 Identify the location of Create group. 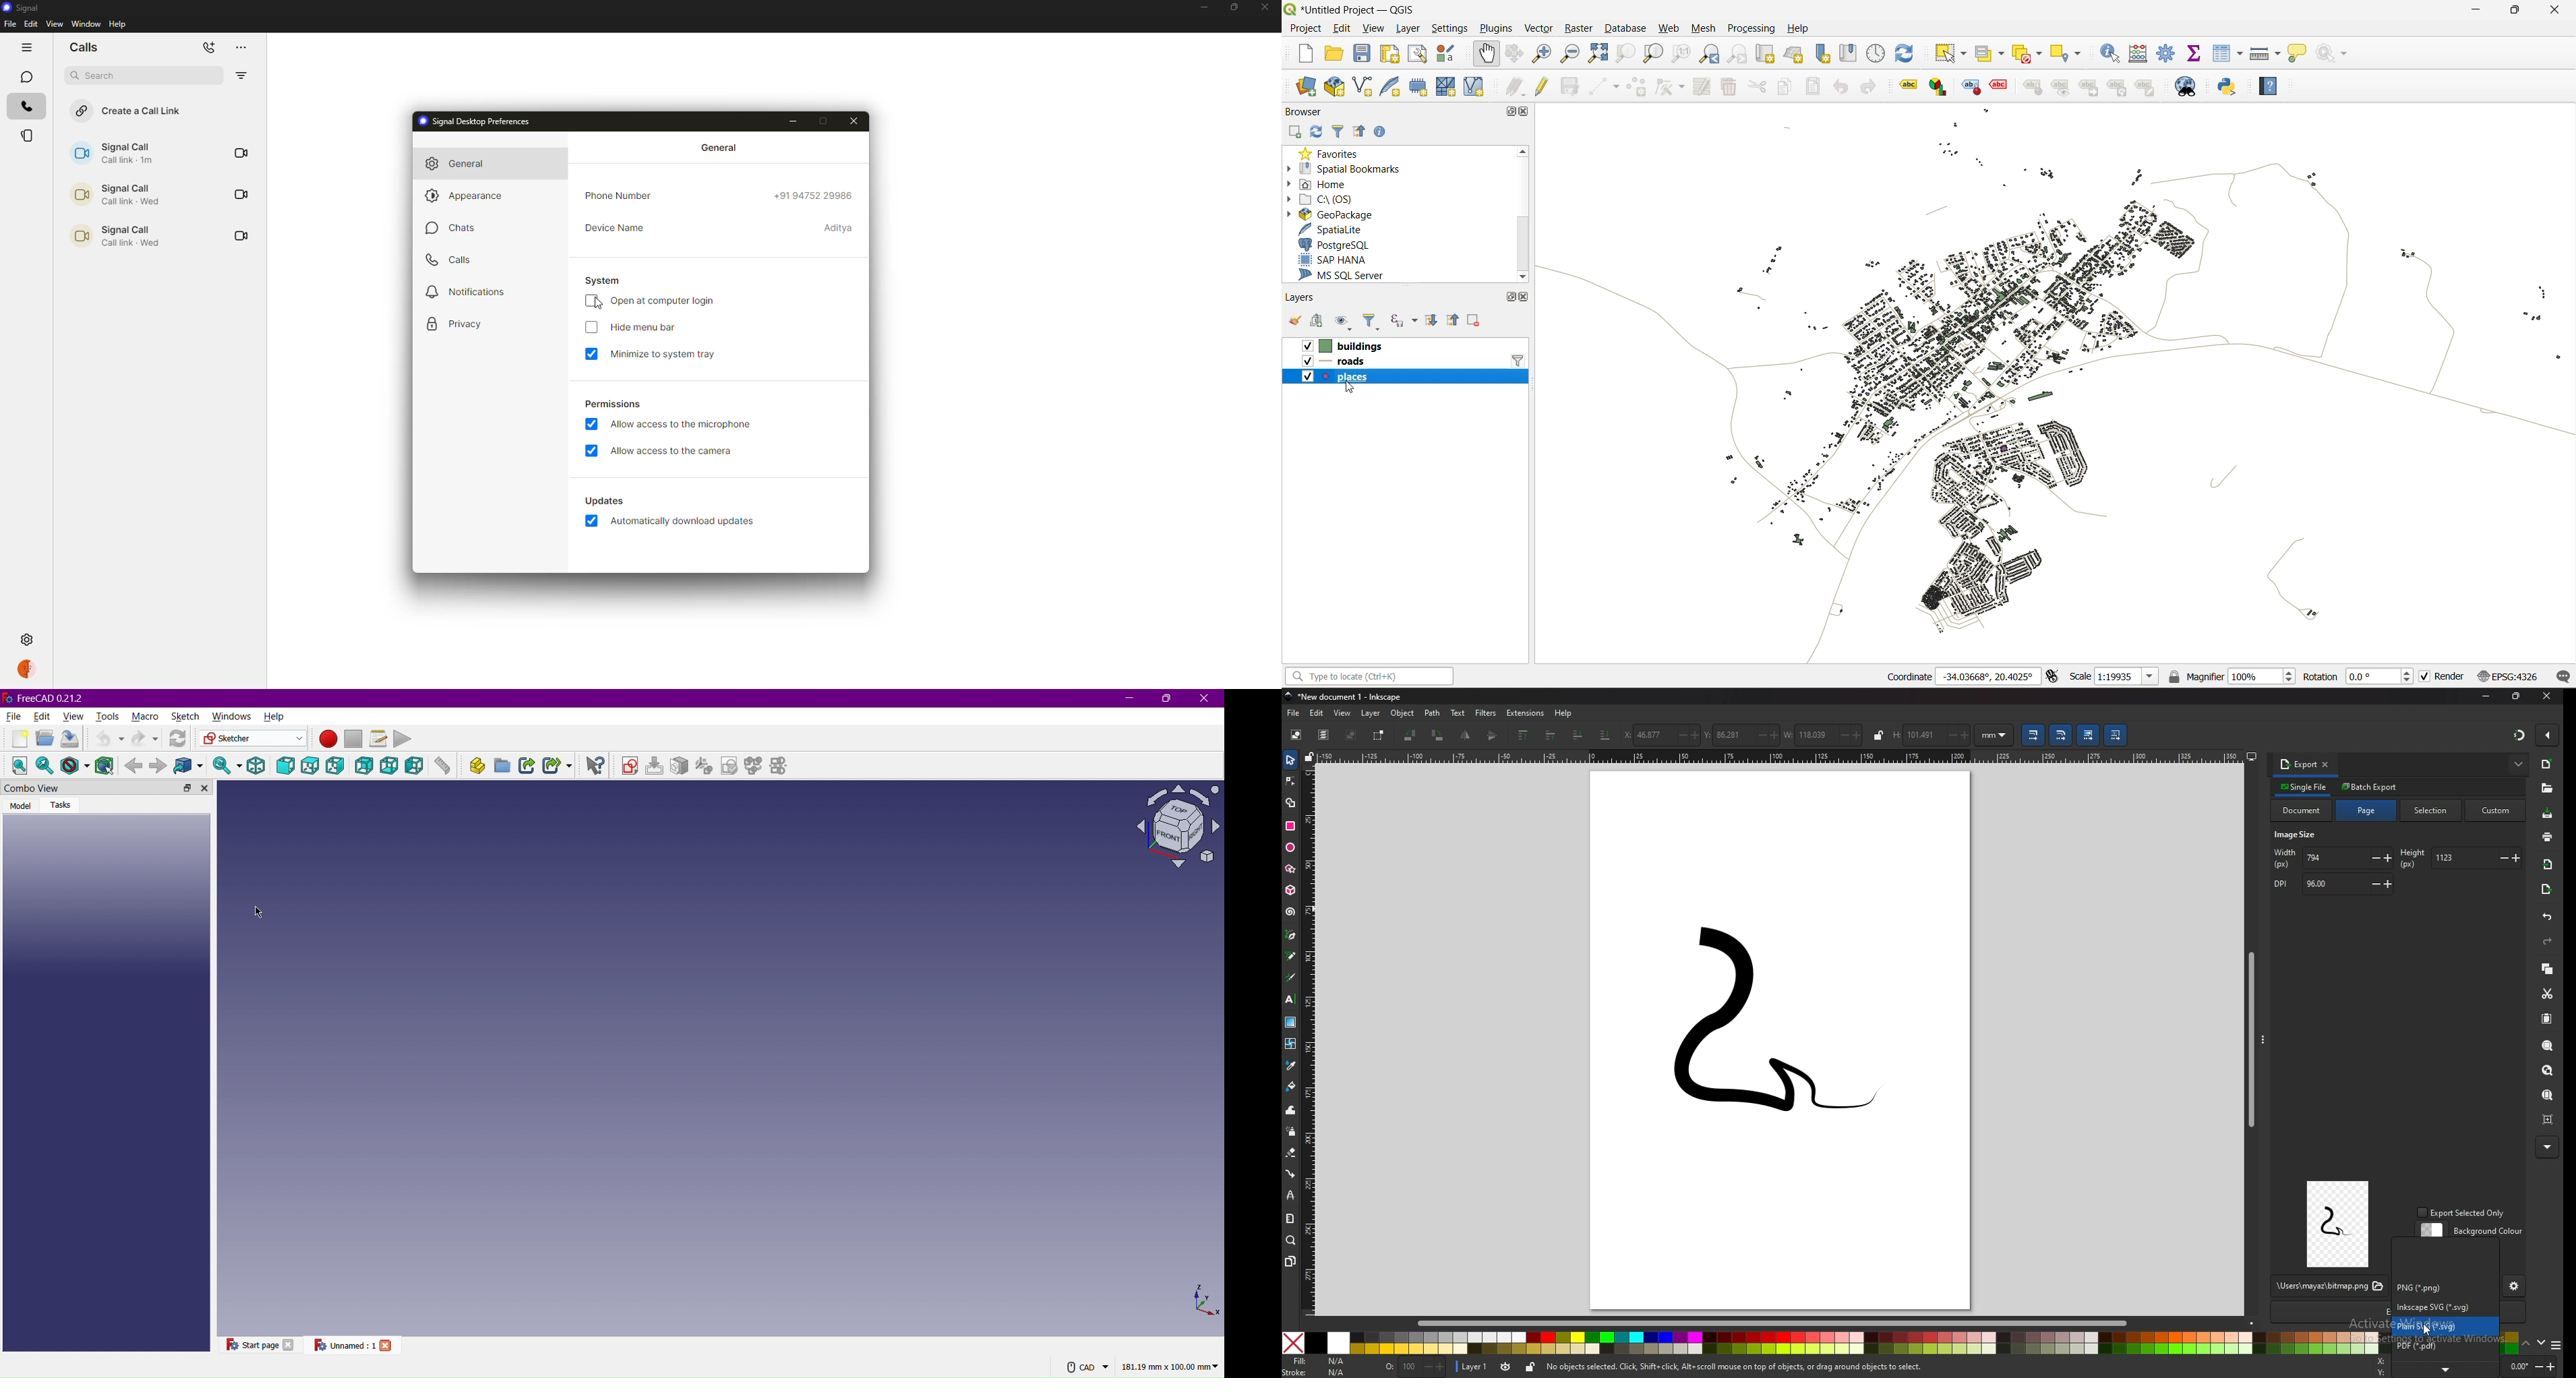
(501, 764).